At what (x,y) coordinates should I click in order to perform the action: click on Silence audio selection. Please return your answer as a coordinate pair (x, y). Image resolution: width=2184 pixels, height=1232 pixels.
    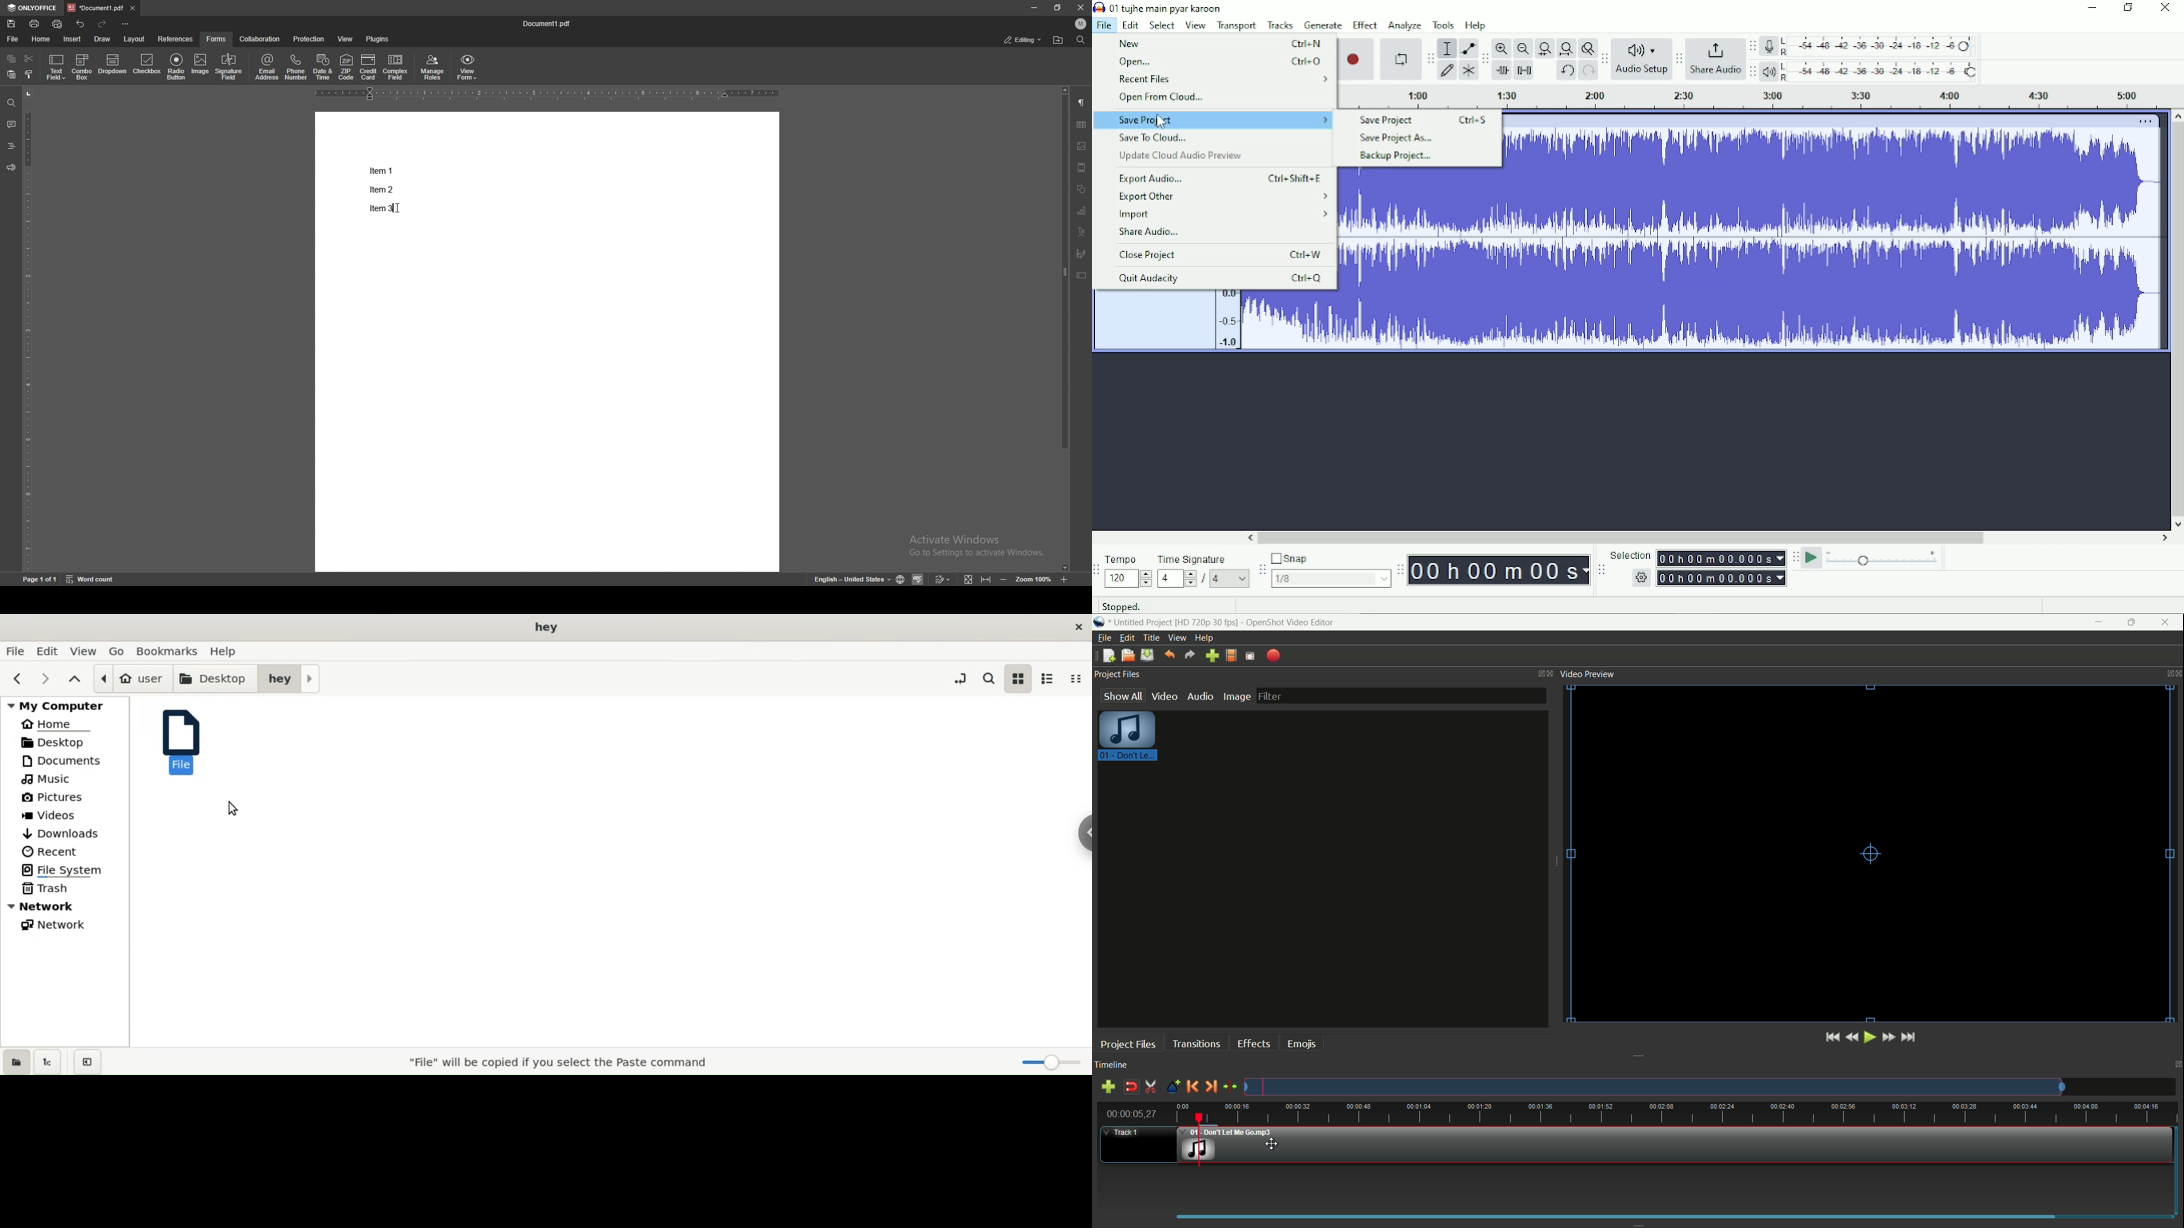
    Looking at the image, I should click on (1525, 70).